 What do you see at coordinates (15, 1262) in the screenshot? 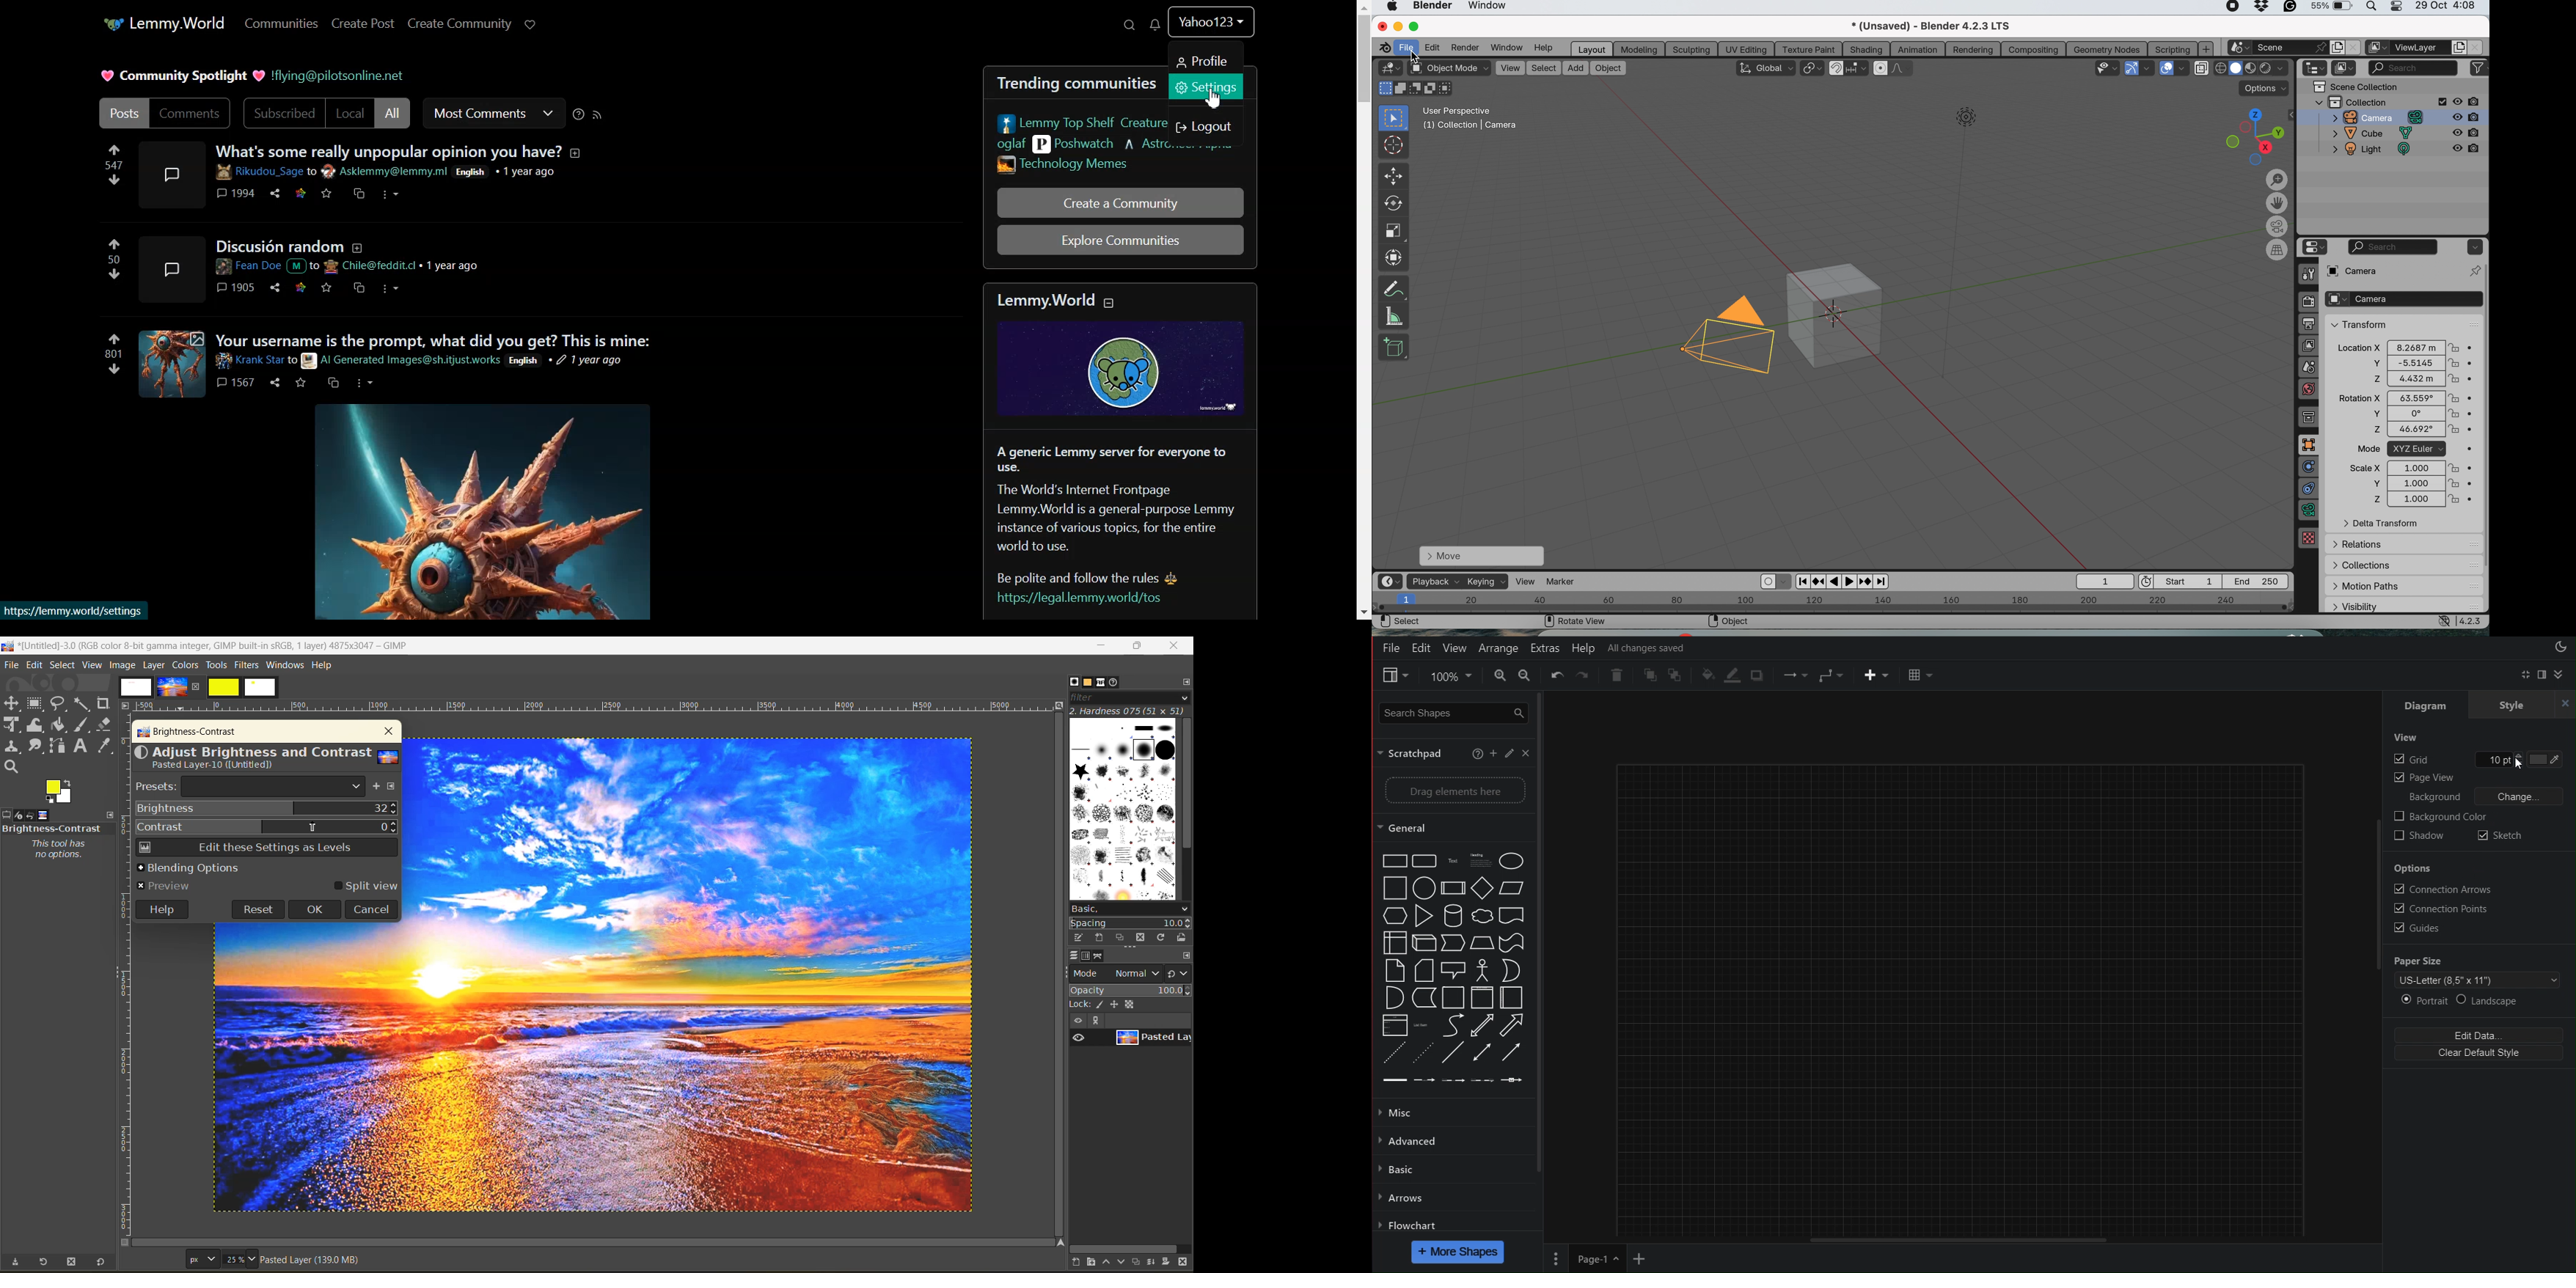
I see `save tool preset` at bounding box center [15, 1262].